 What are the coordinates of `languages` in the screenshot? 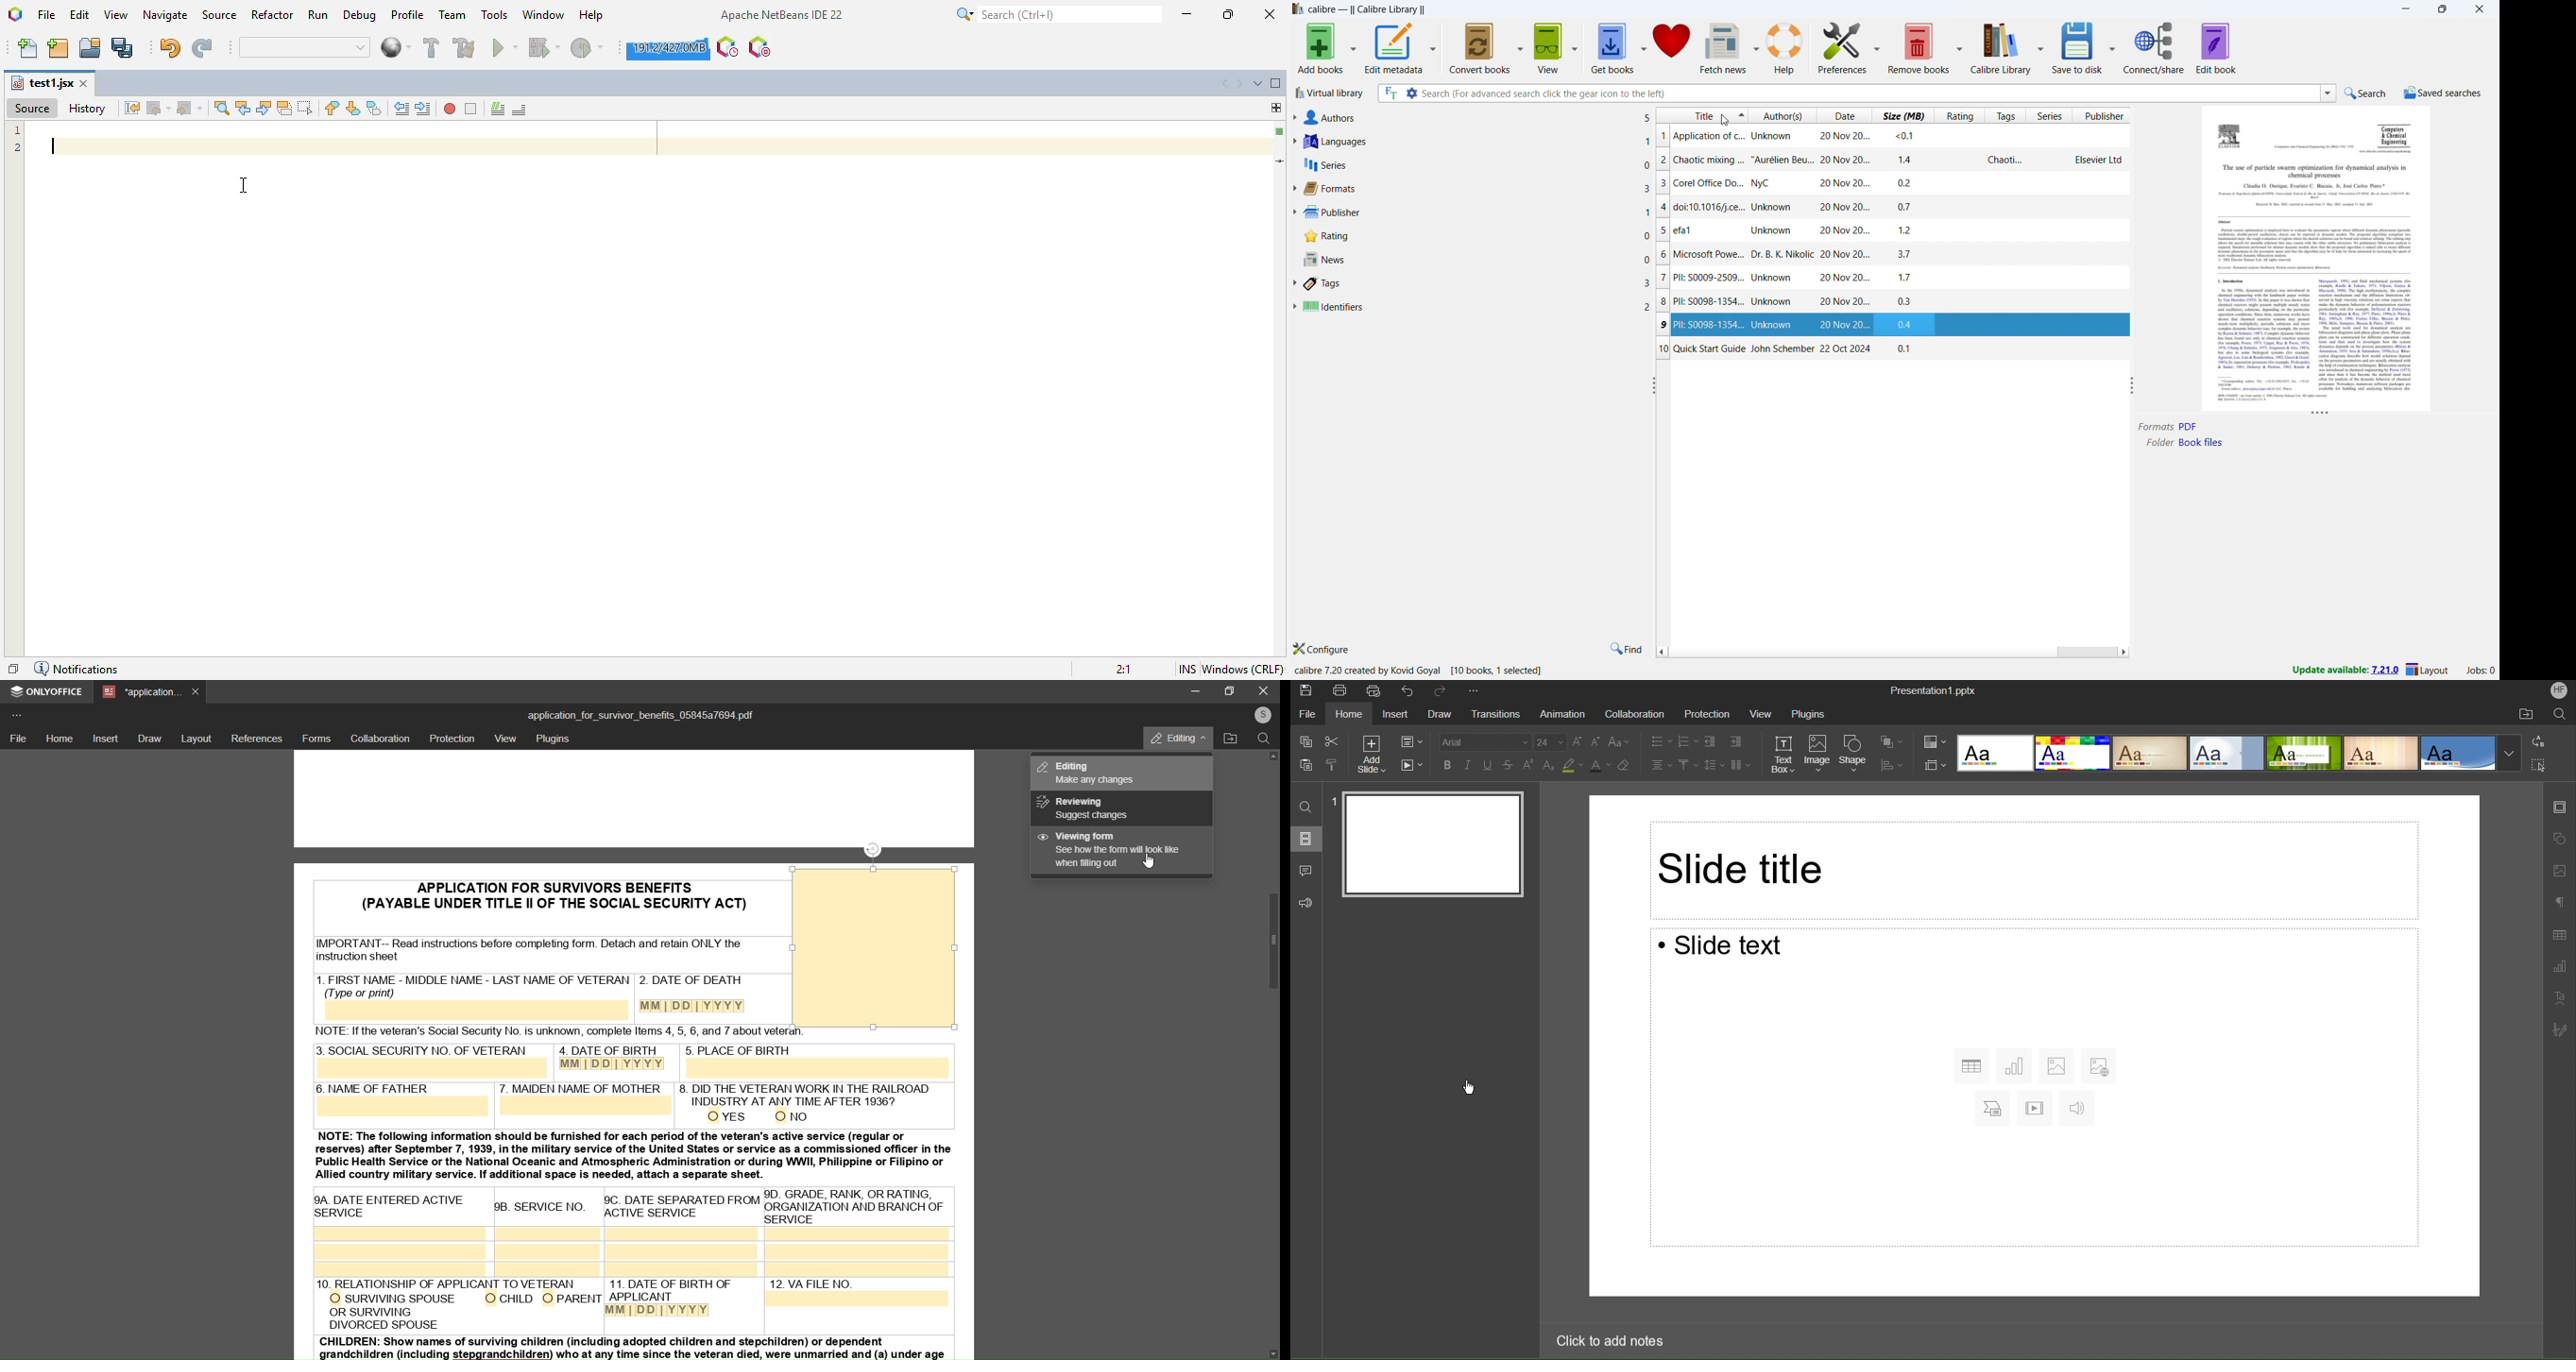 It's located at (1477, 141).